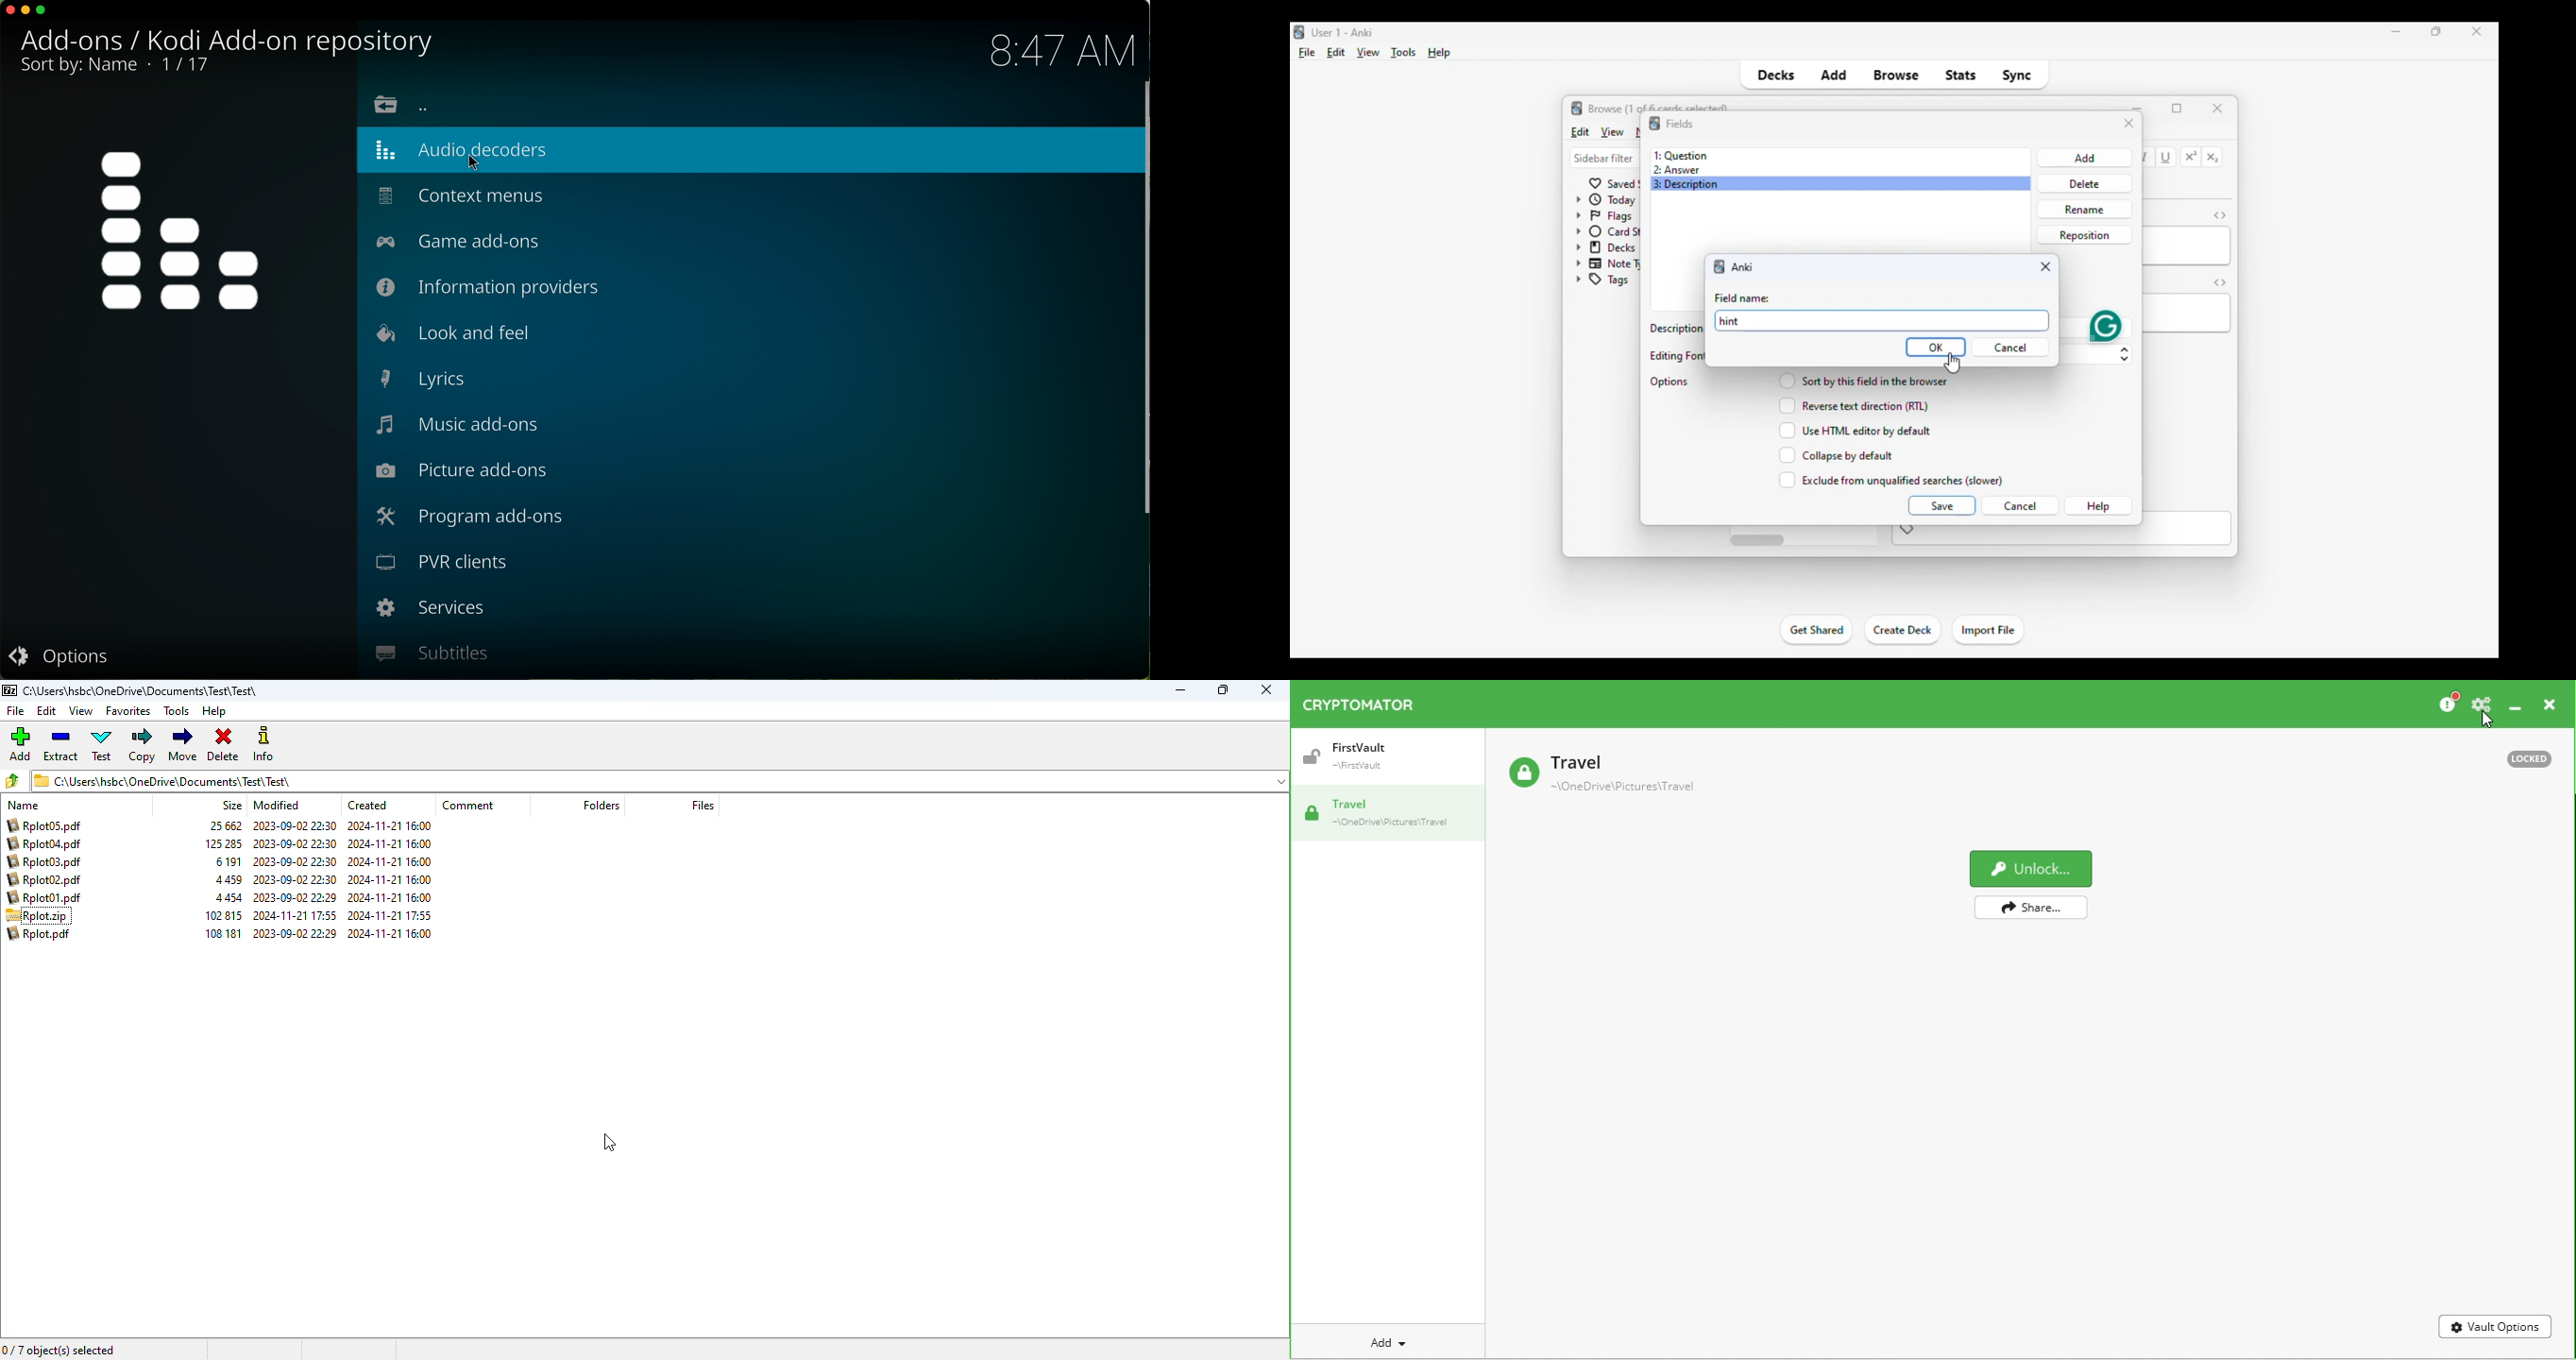 This screenshot has height=1372, width=2576. Describe the element at coordinates (2138, 107) in the screenshot. I see `minimize` at that location.